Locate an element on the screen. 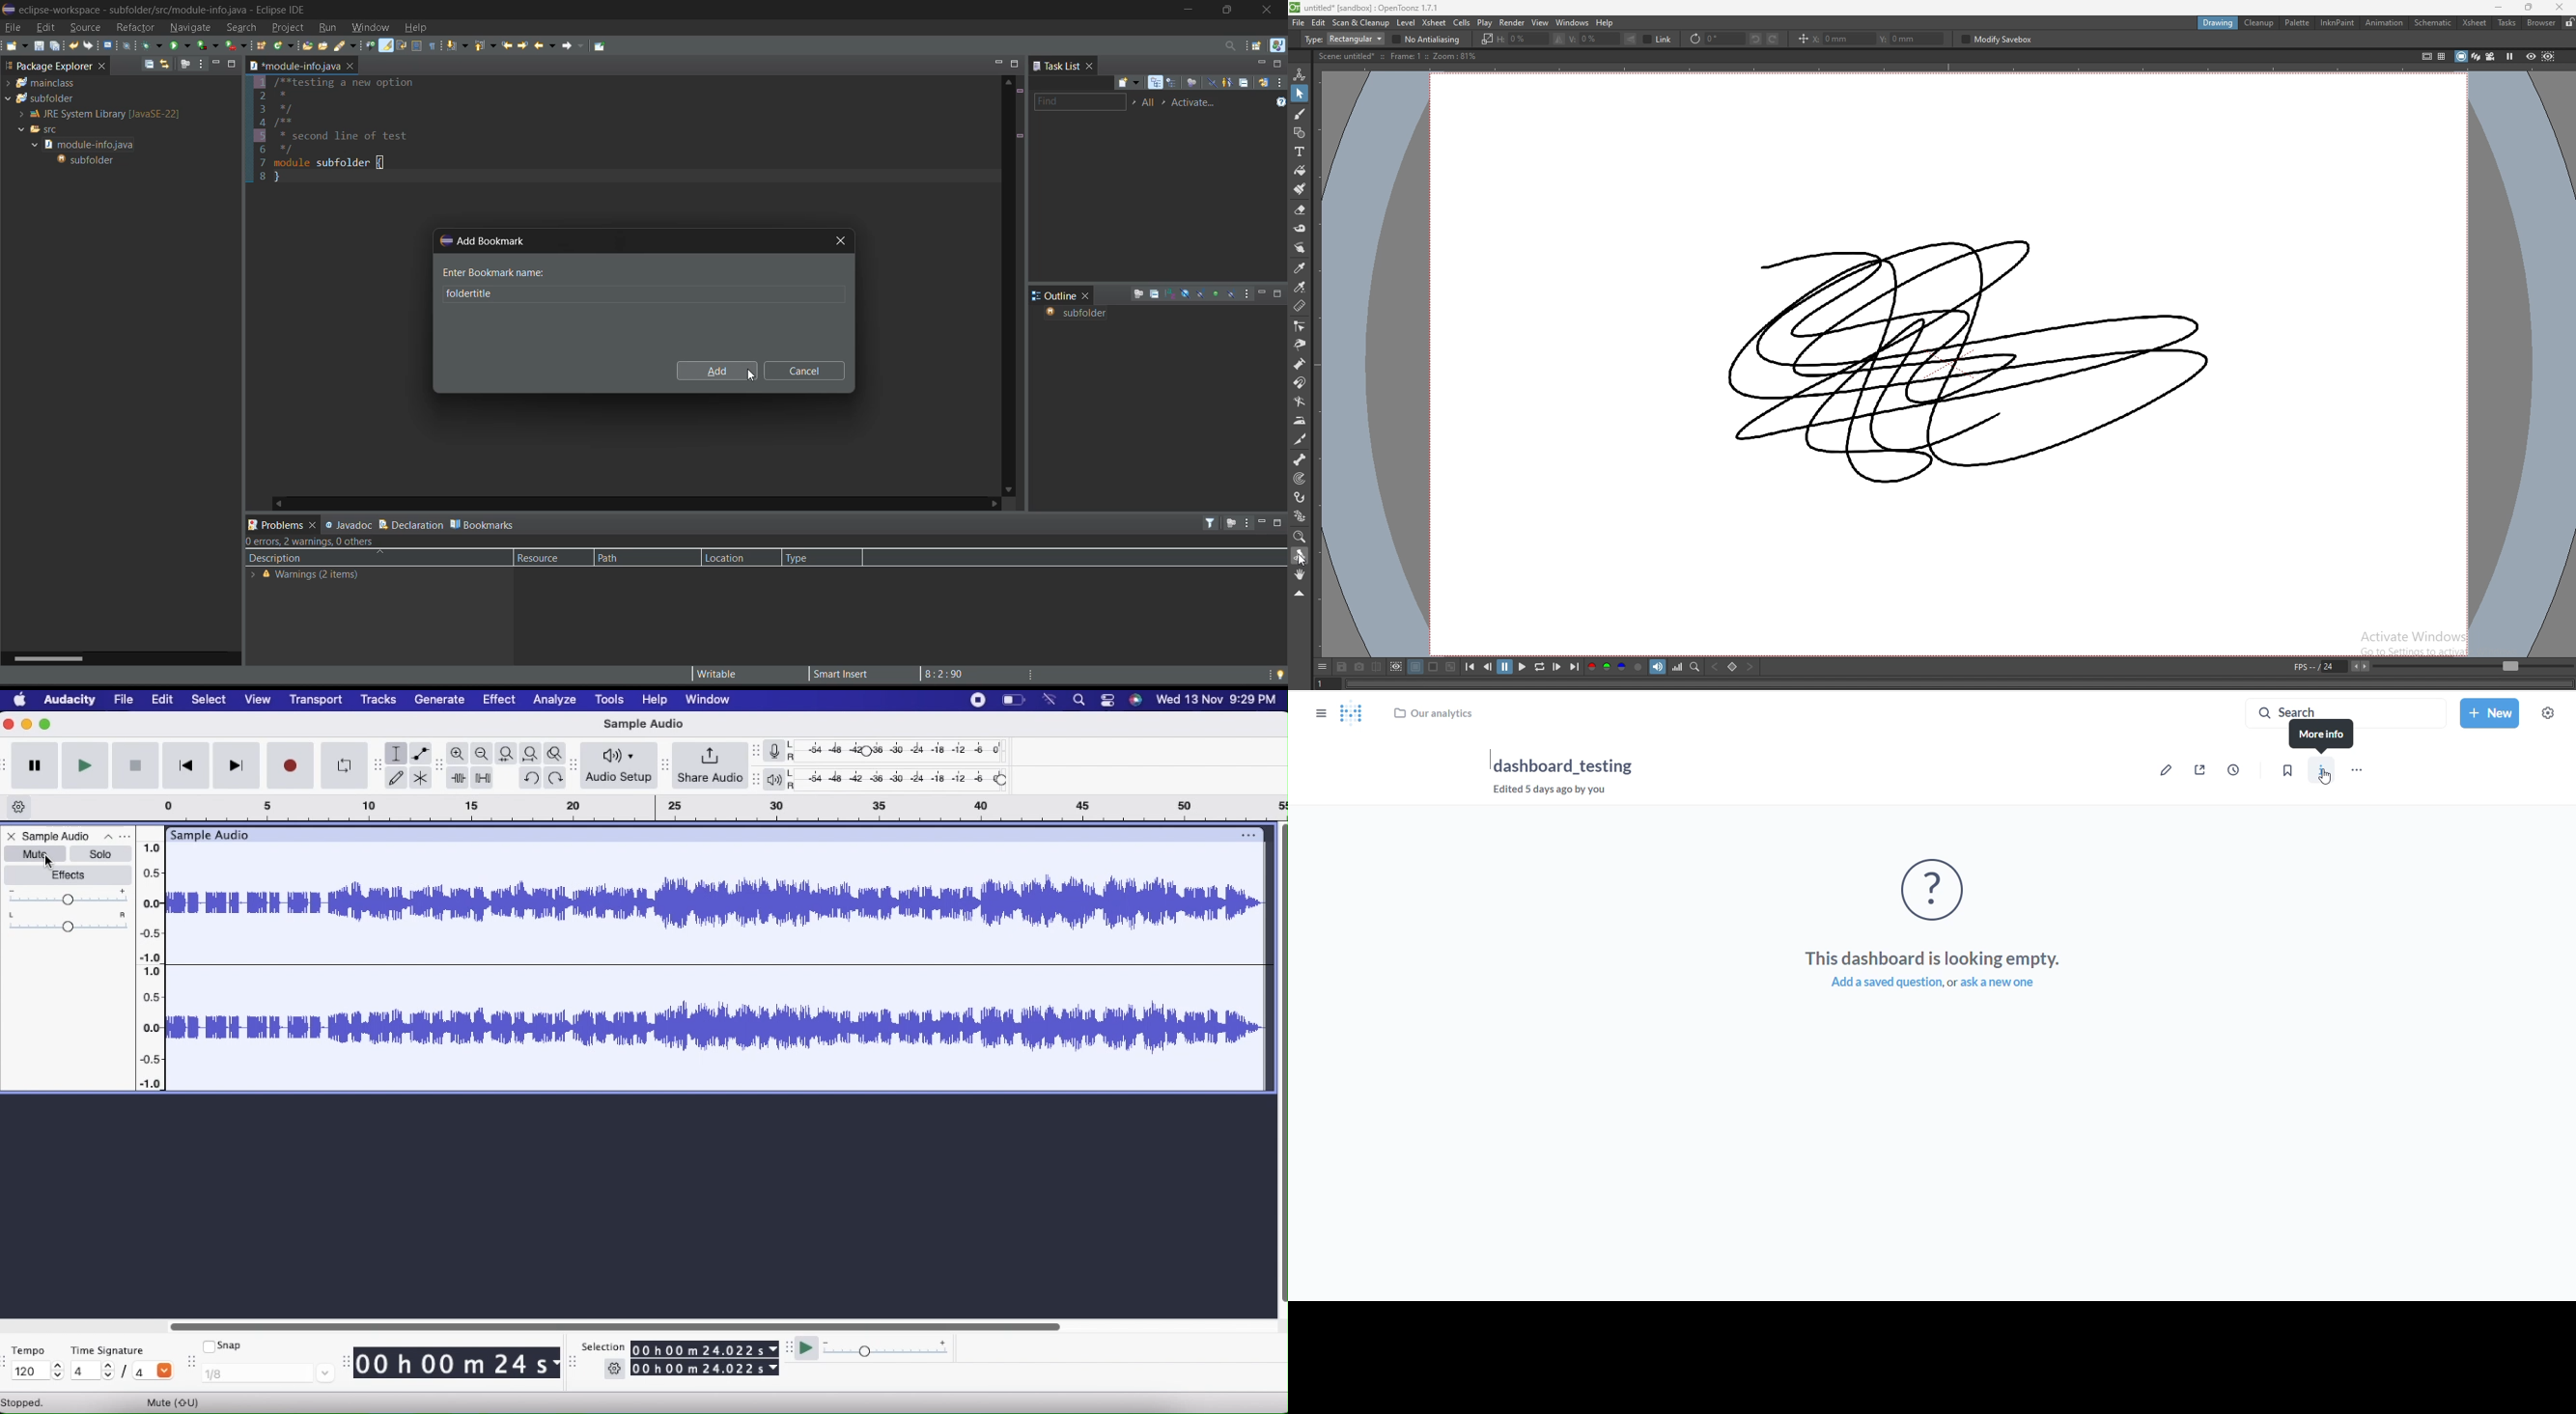 Image resolution: width=2576 pixels, height=1428 pixels. focus on active task is located at coordinates (1230, 524).